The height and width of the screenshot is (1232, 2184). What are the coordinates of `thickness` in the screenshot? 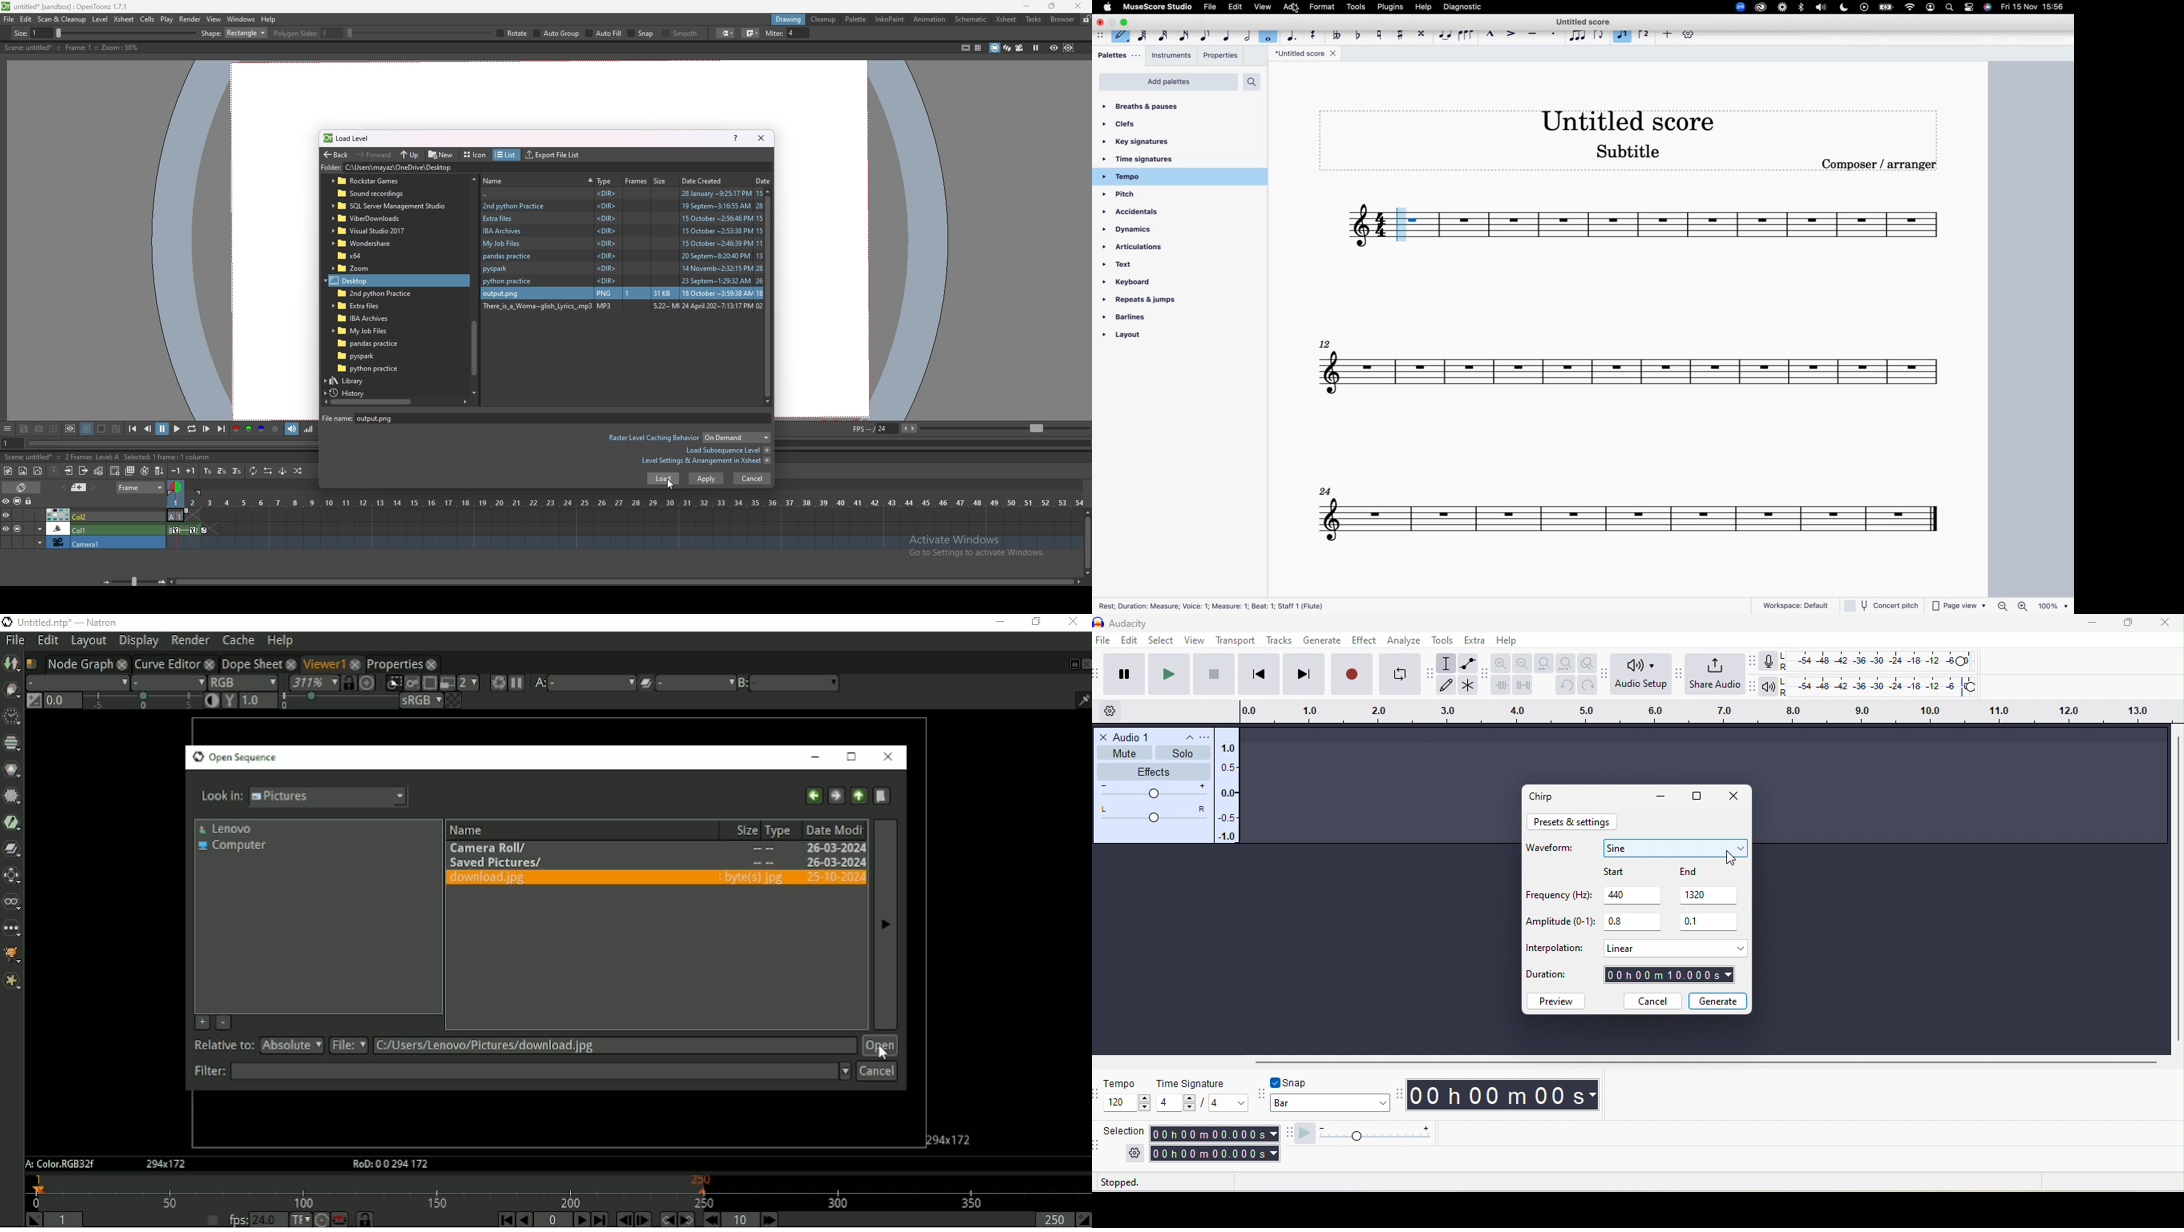 It's located at (118, 34).